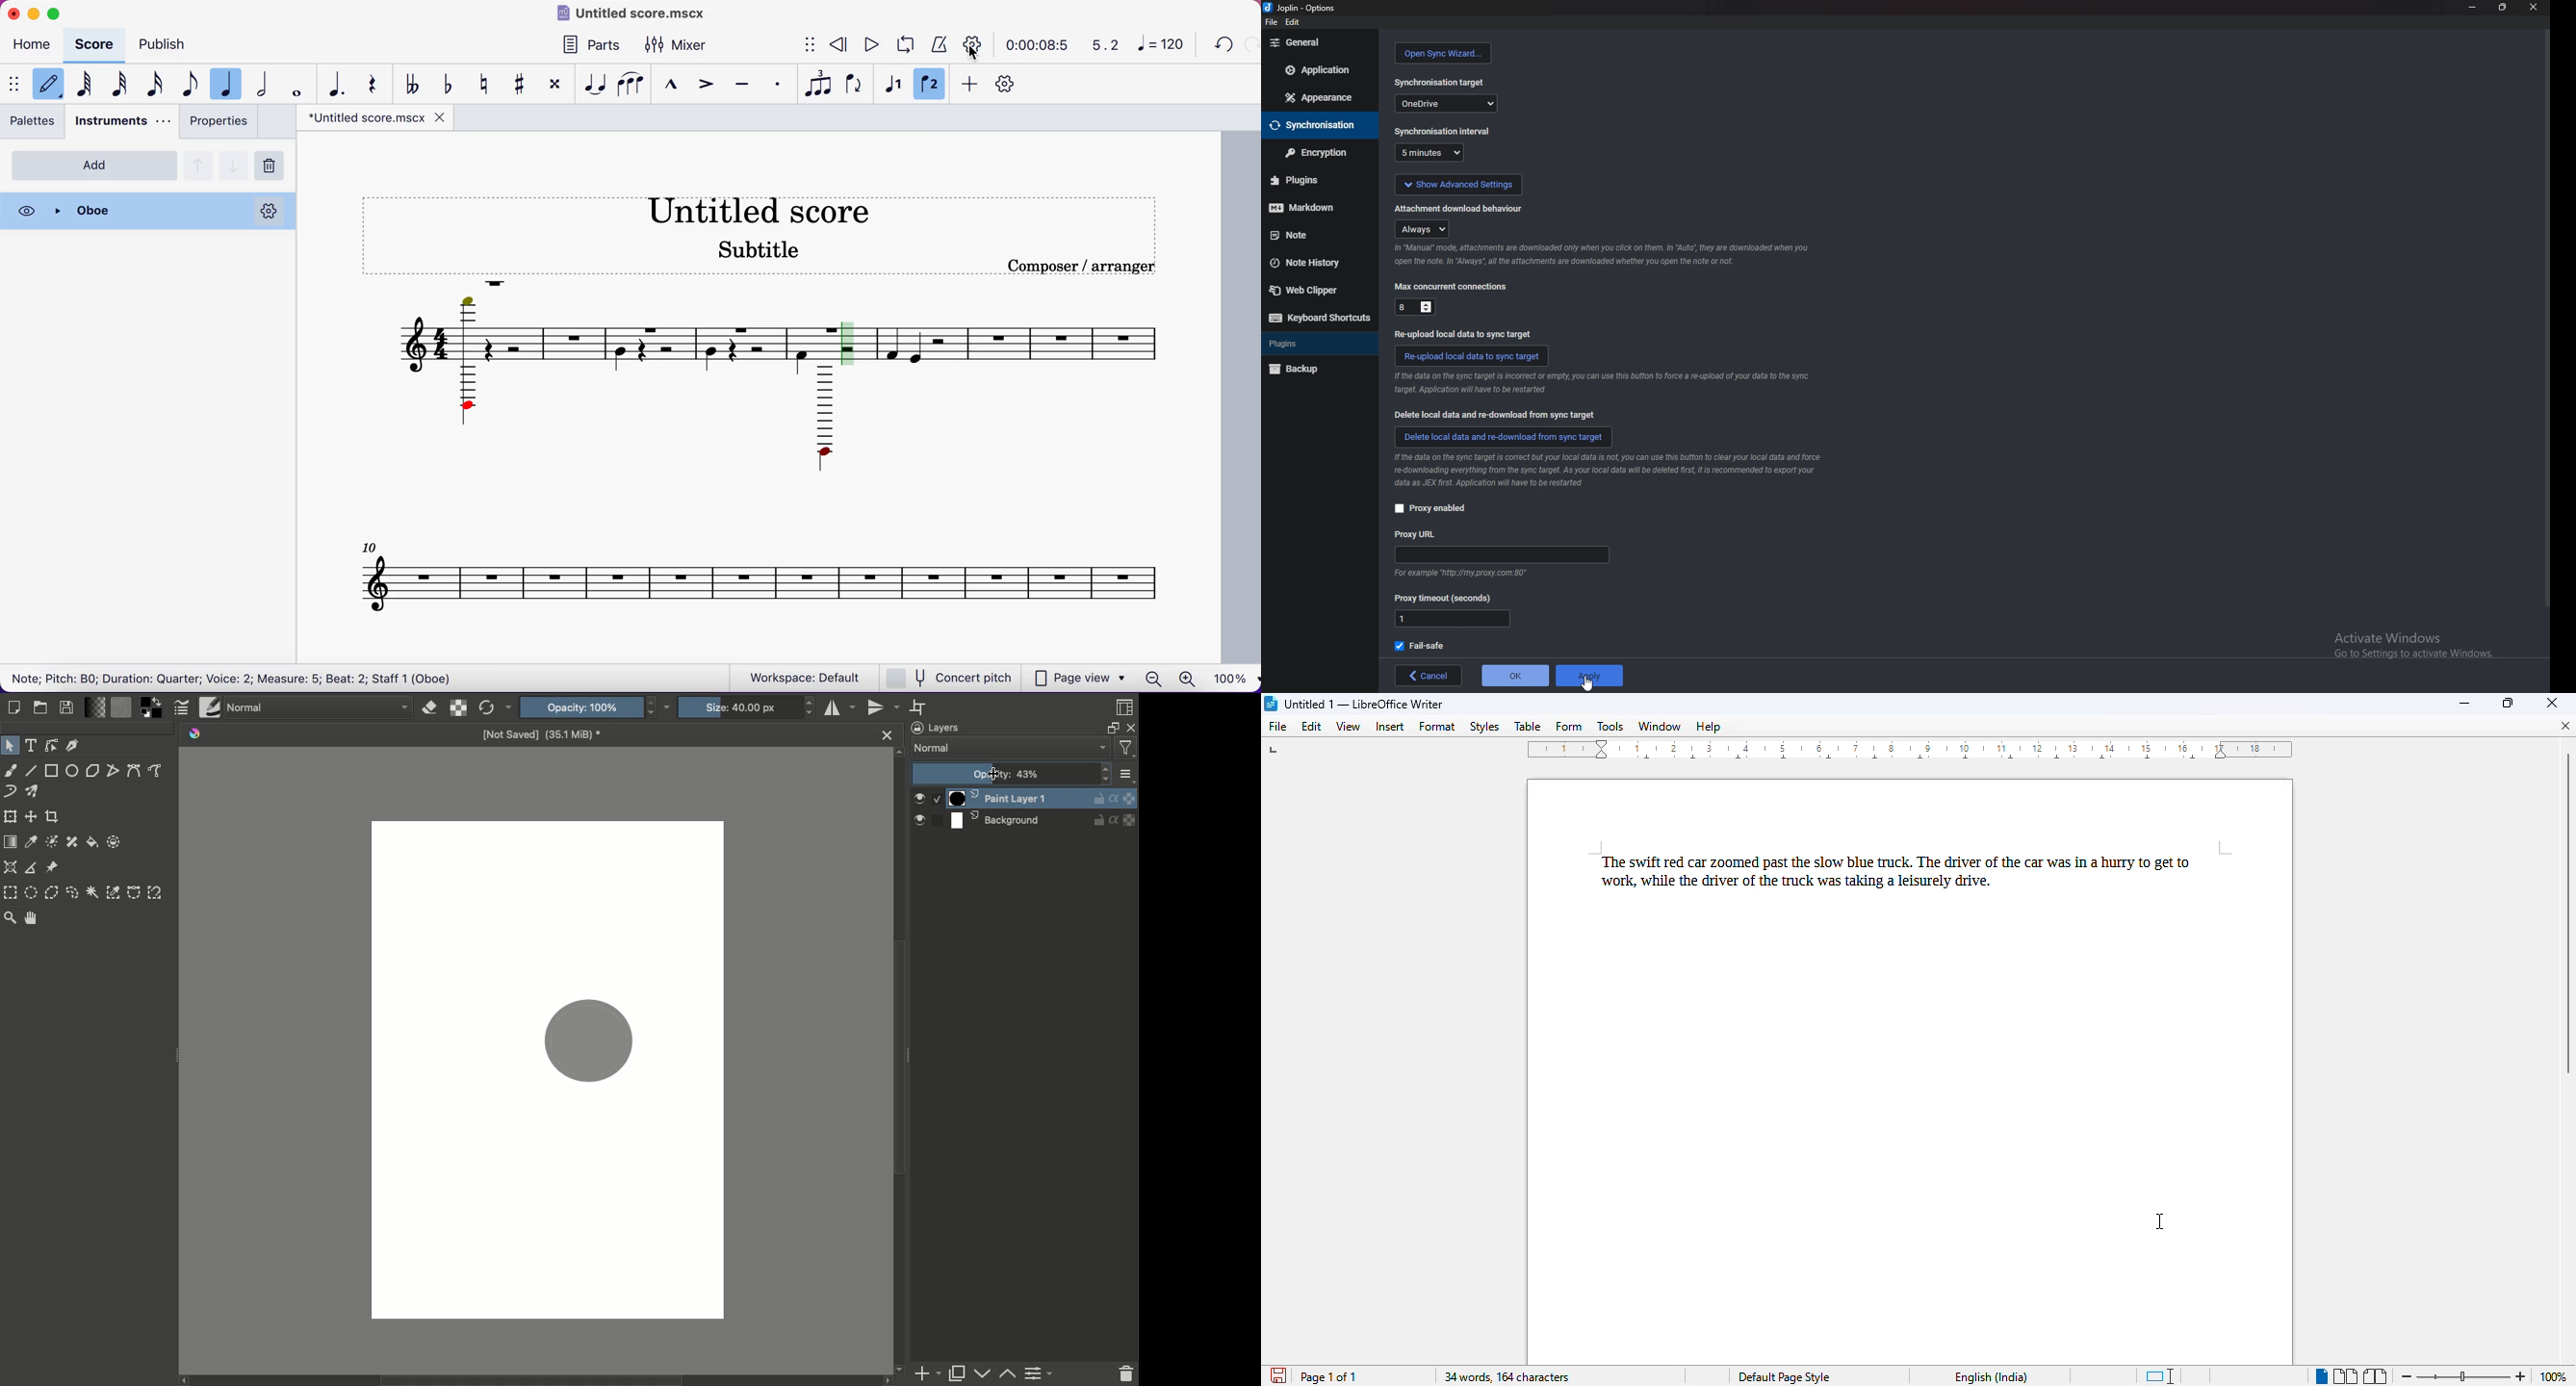 Image resolution: width=2576 pixels, height=1400 pixels. What do you see at coordinates (93, 843) in the screenshot?
I see `Fill` at bounding box center [93, 843].